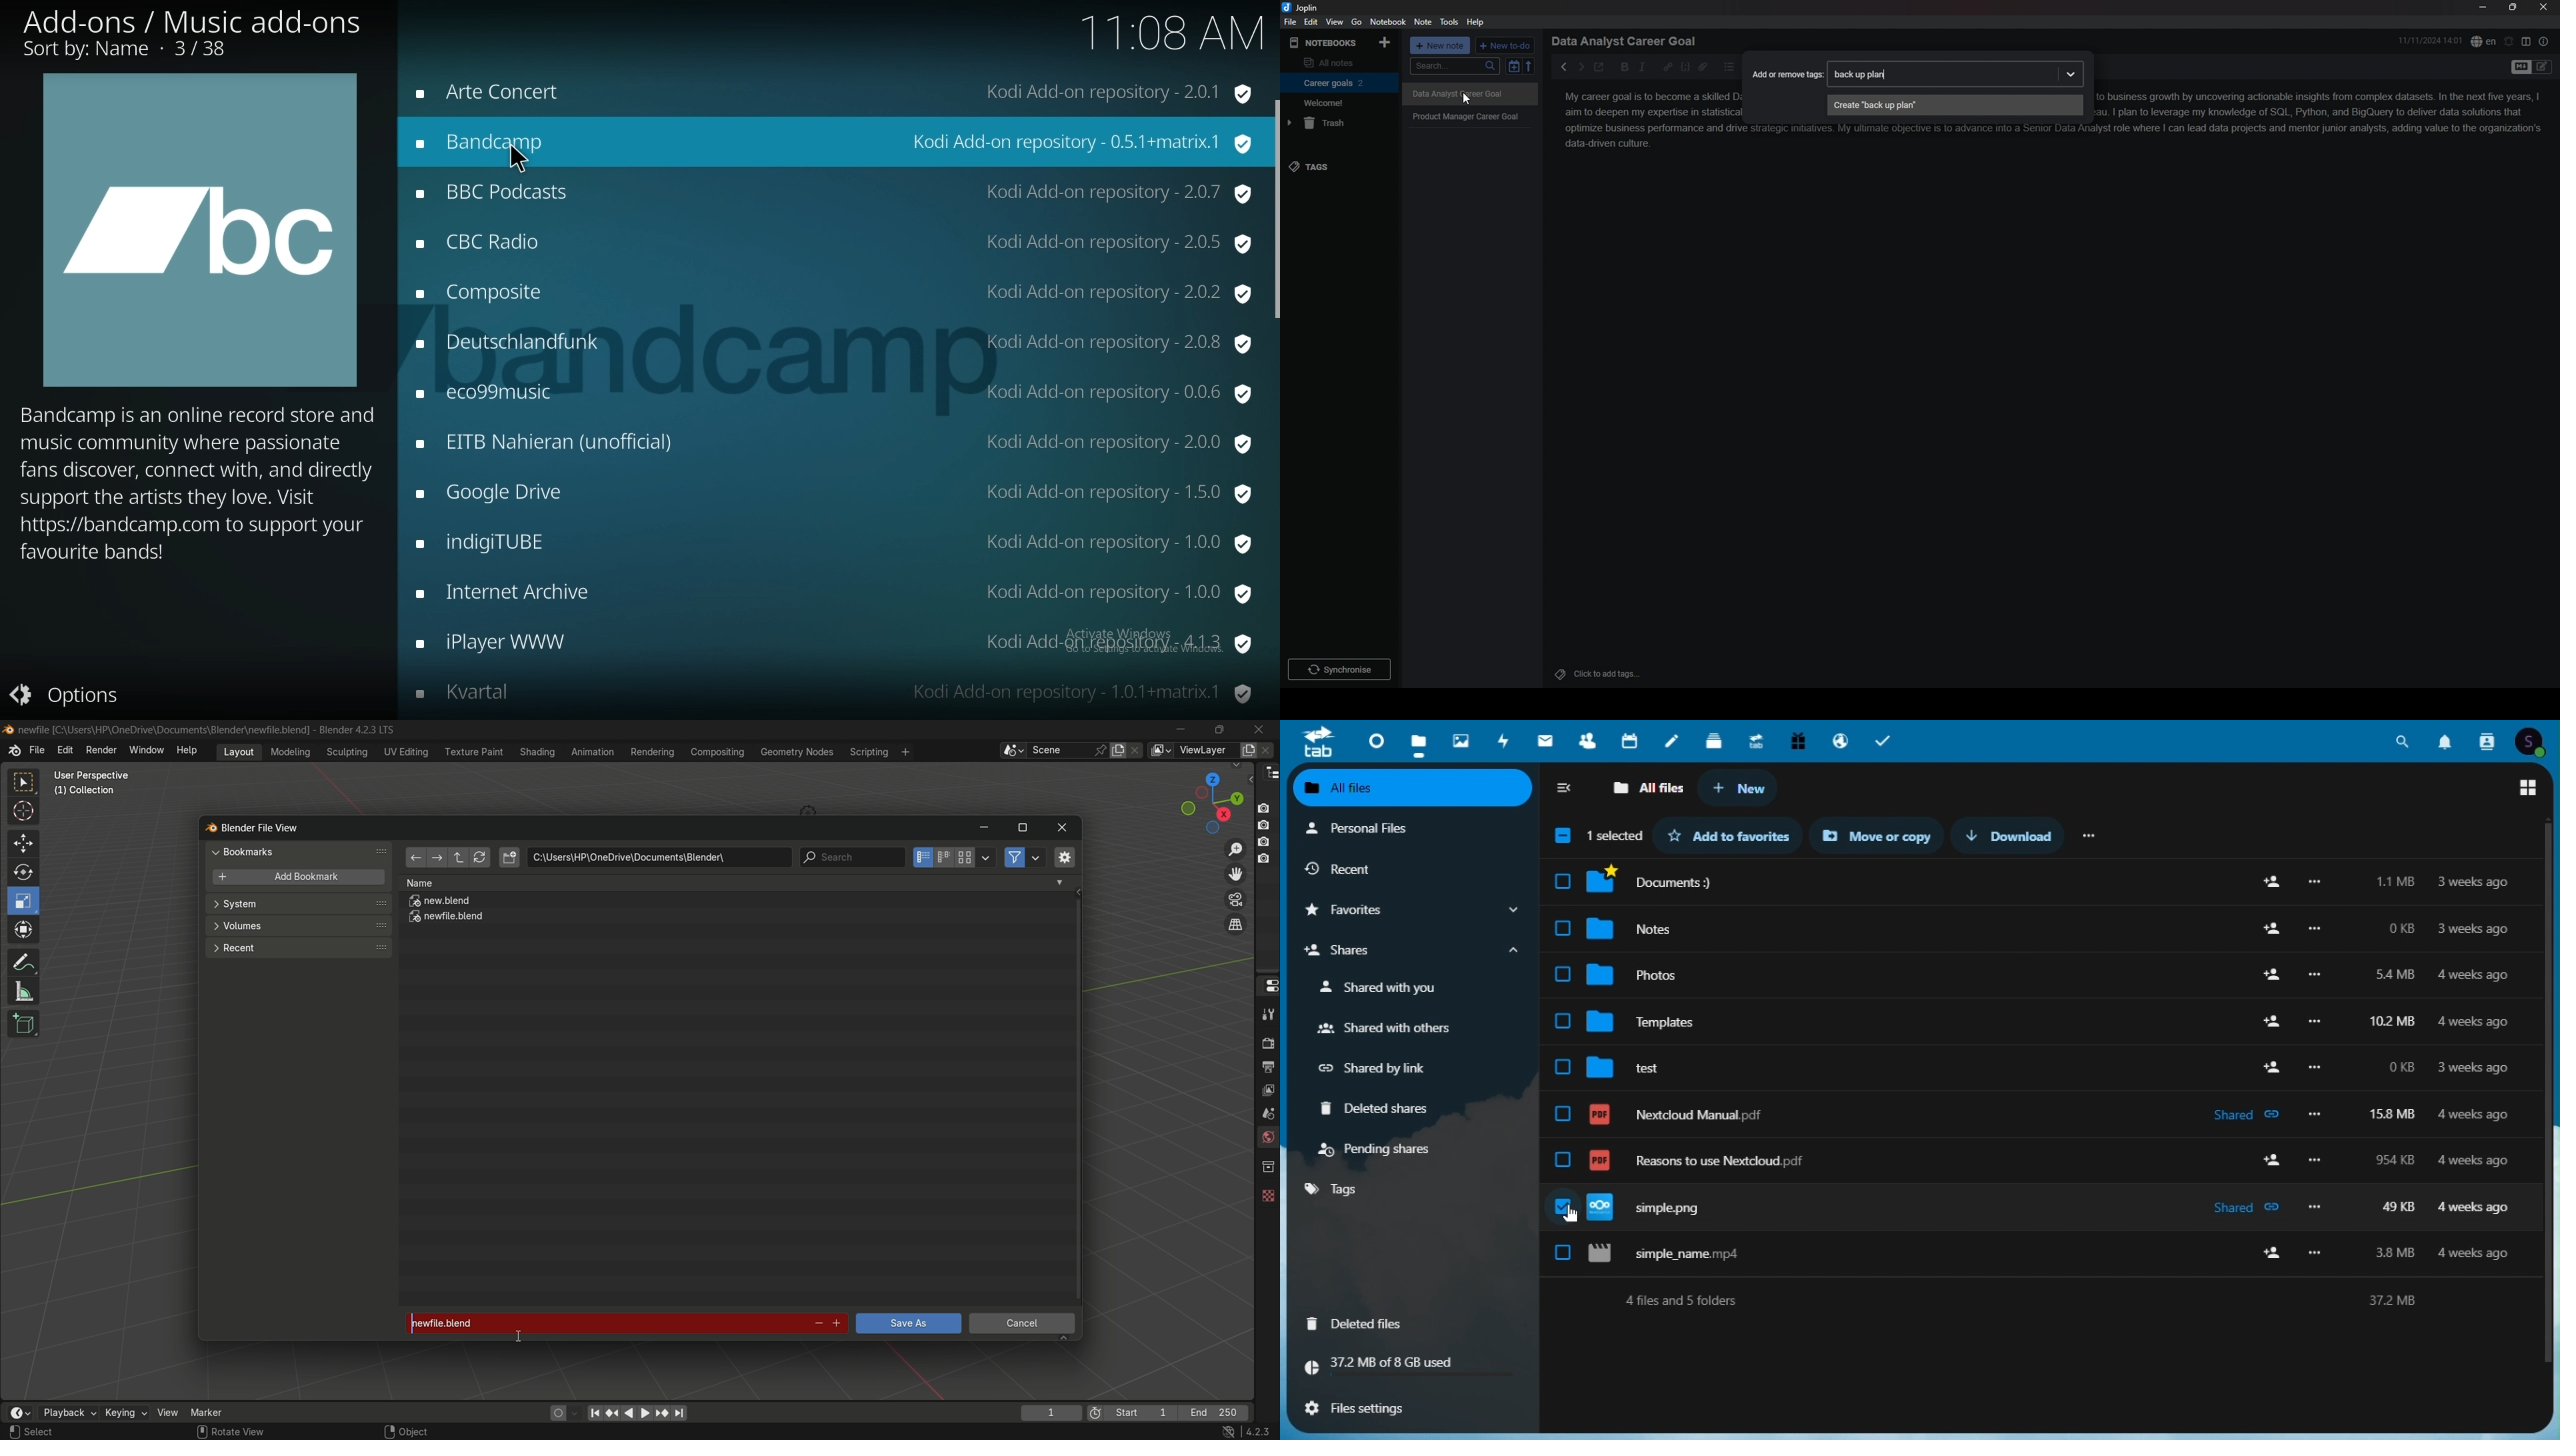  I want to click on bookmarks, so click(301, 851).